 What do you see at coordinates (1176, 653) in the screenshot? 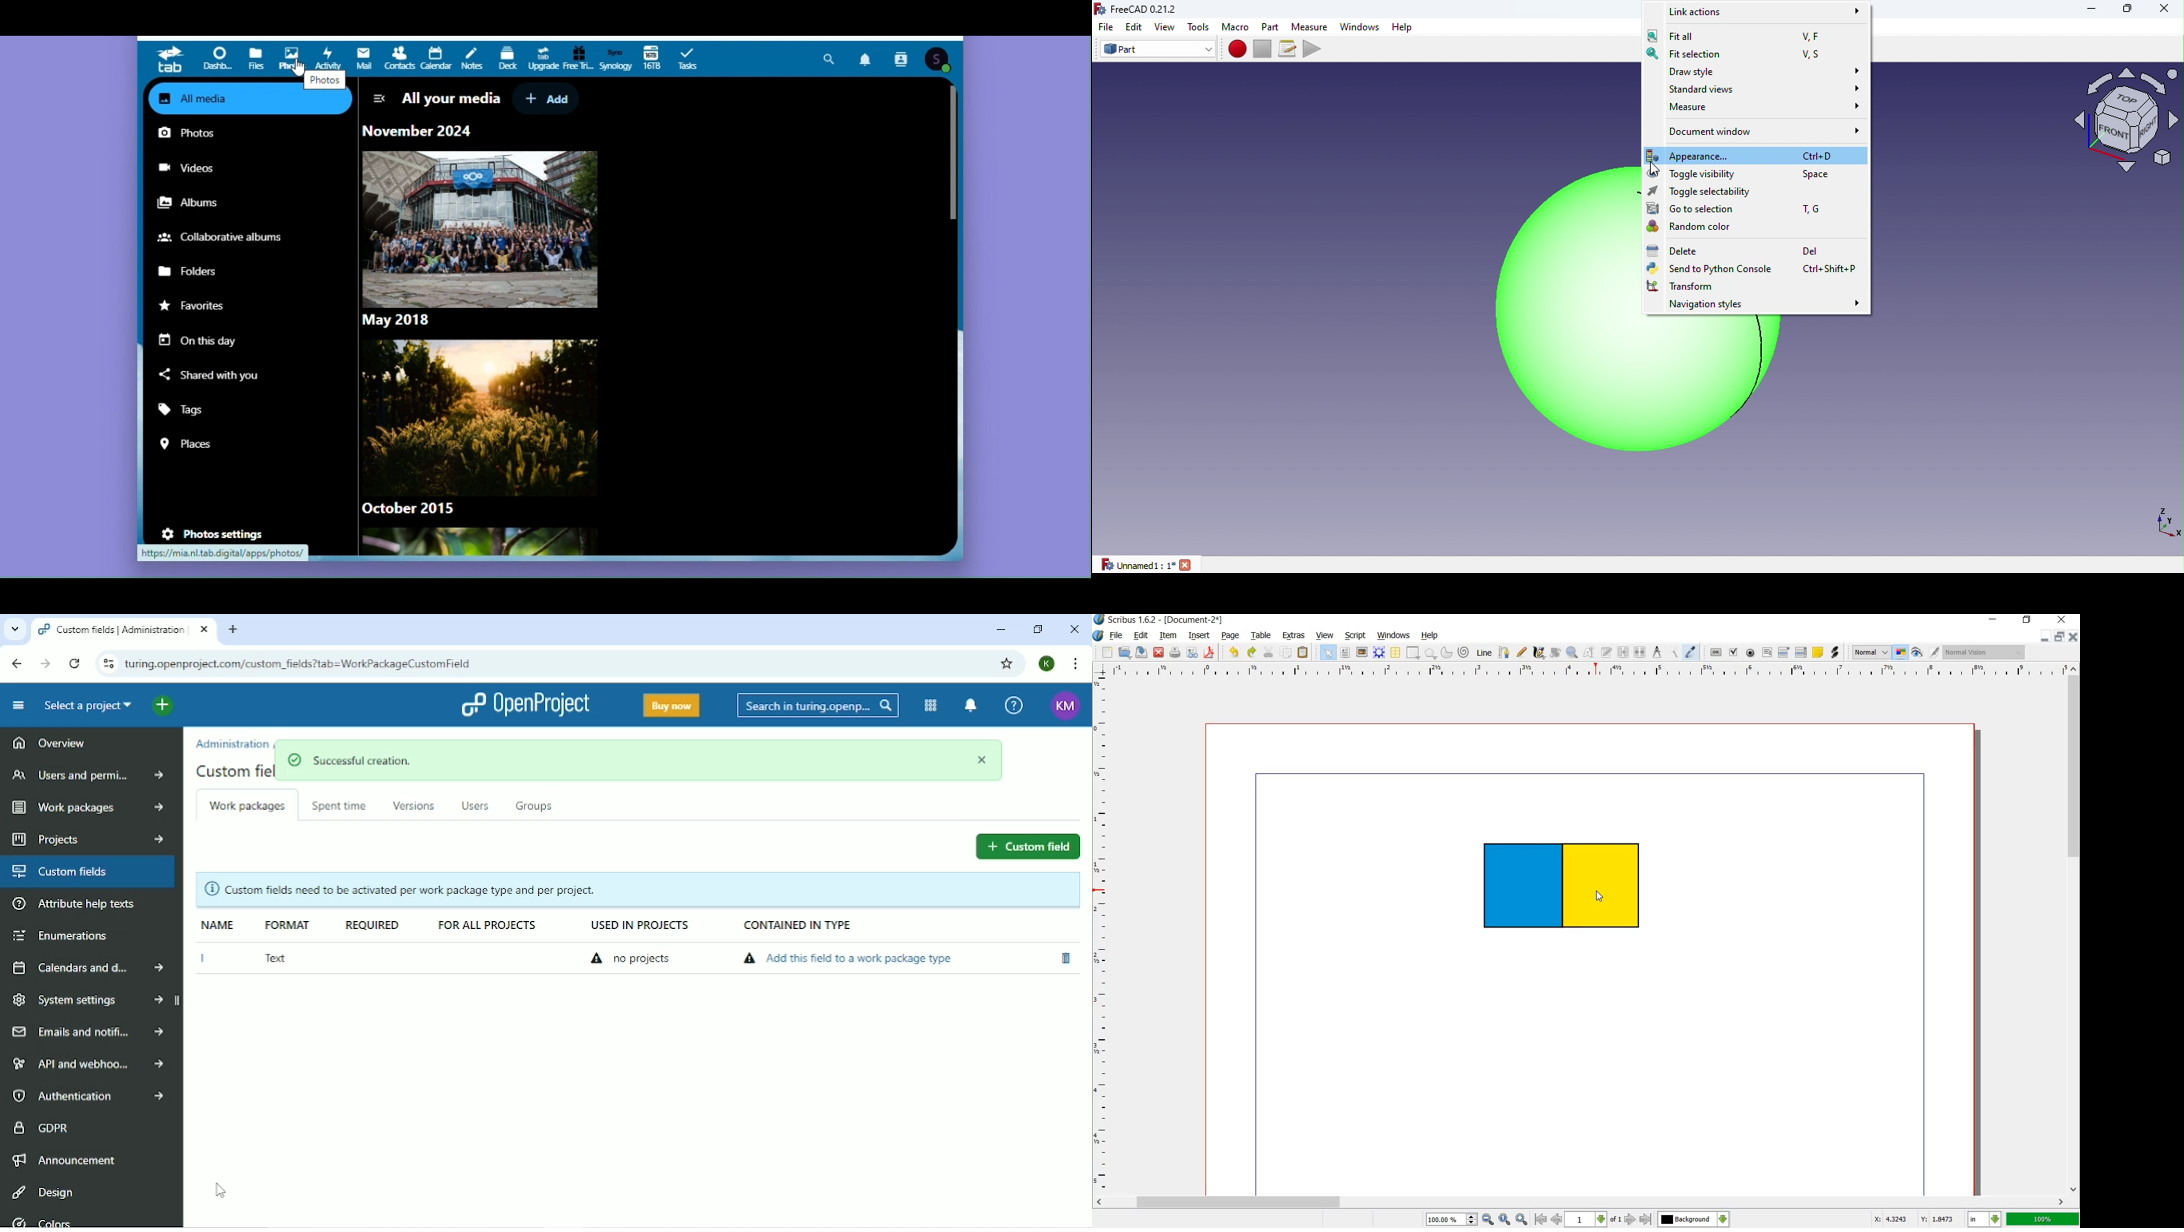
I see `print` at bounding box center [1176, 653].